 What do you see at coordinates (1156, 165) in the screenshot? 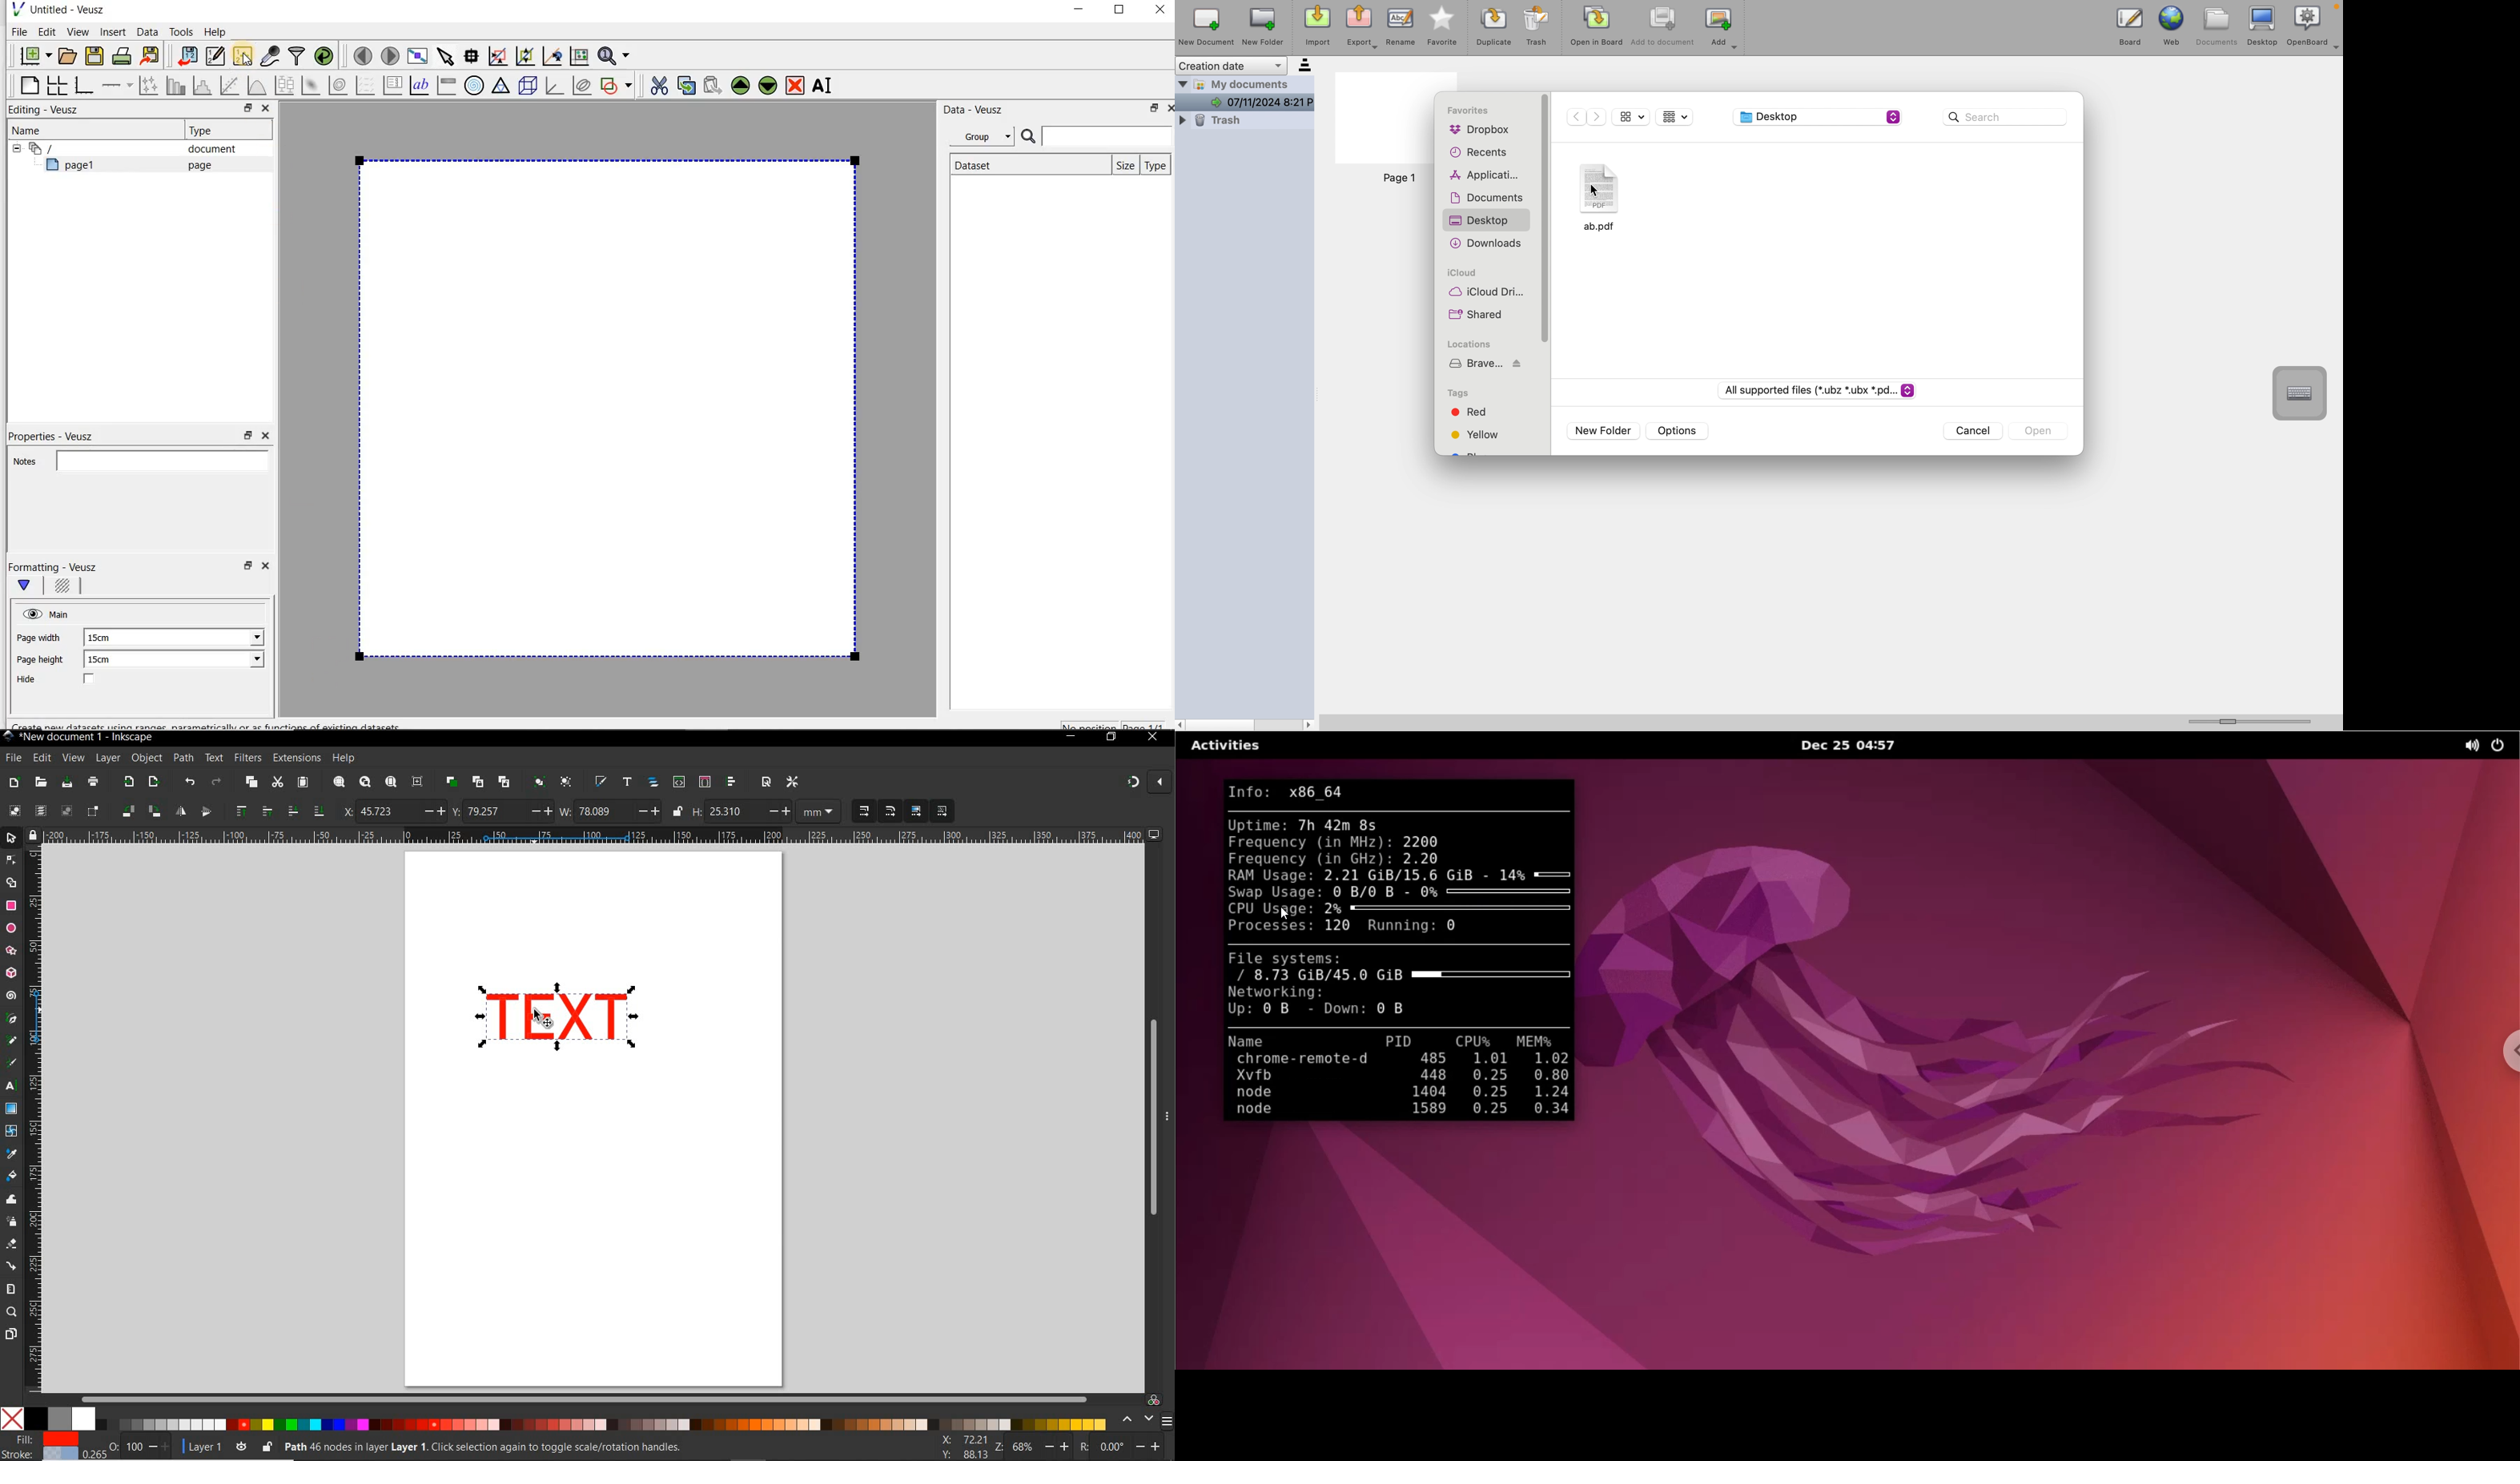
I see `Type` at bounding box center [1156, 165].